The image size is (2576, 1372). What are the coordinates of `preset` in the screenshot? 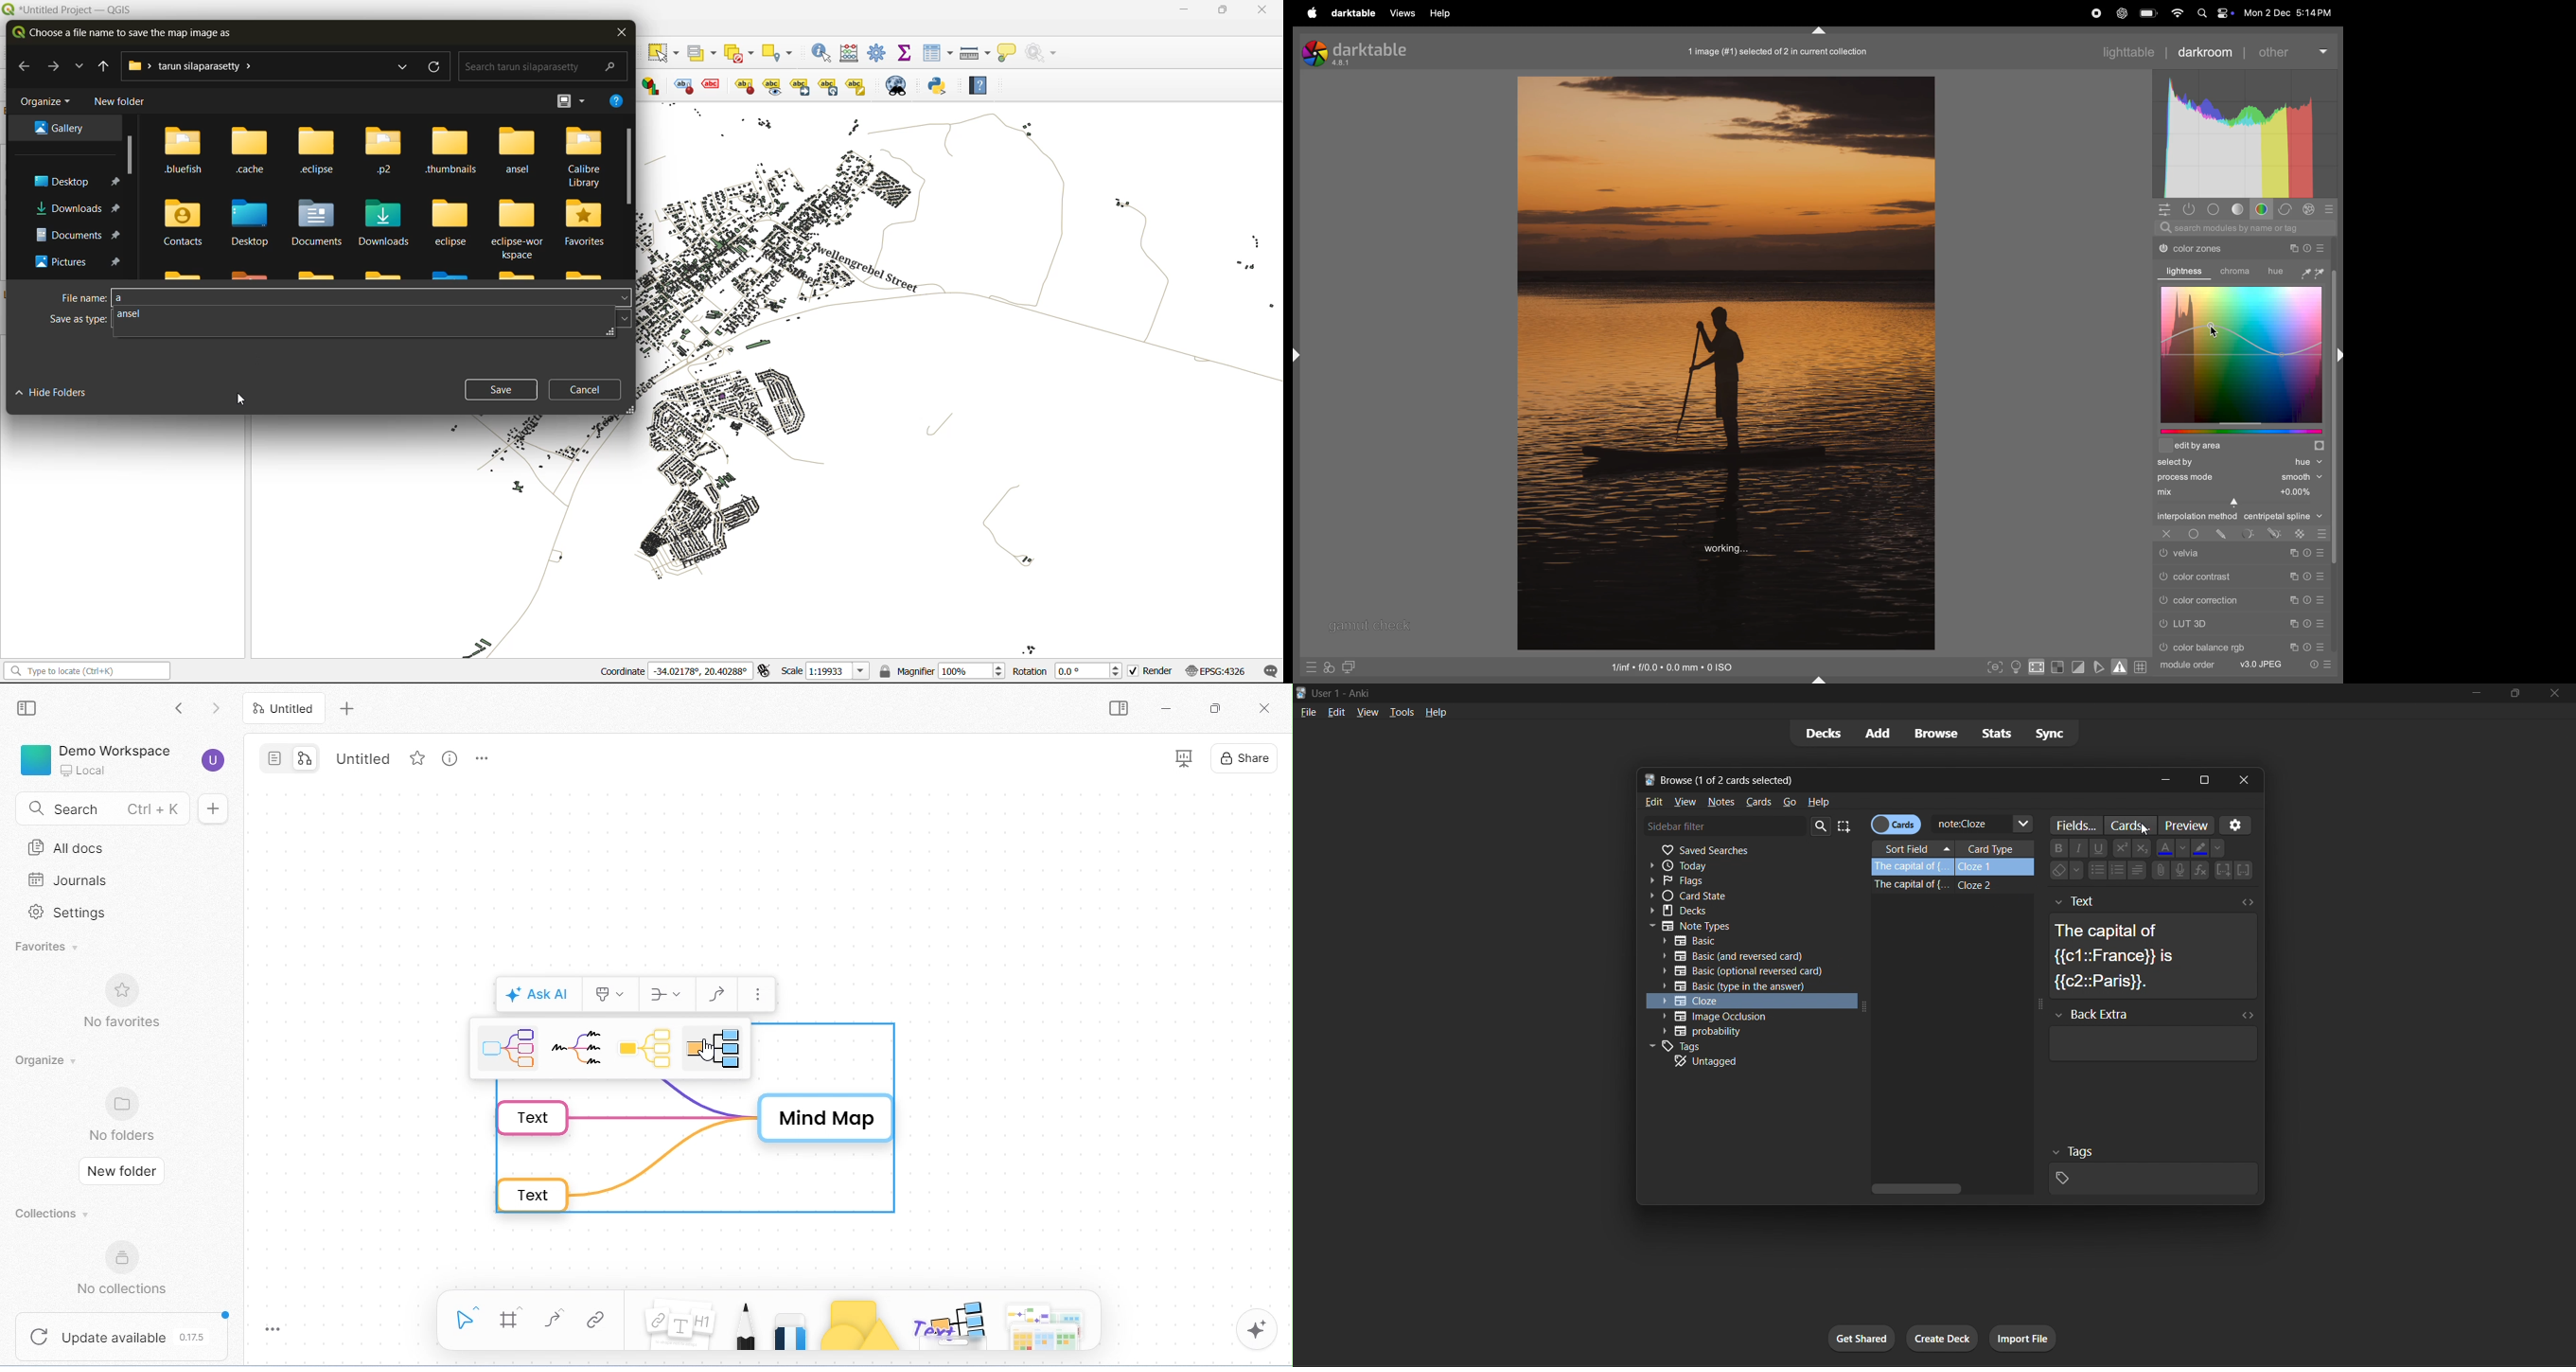 It's located at (2321, 625).